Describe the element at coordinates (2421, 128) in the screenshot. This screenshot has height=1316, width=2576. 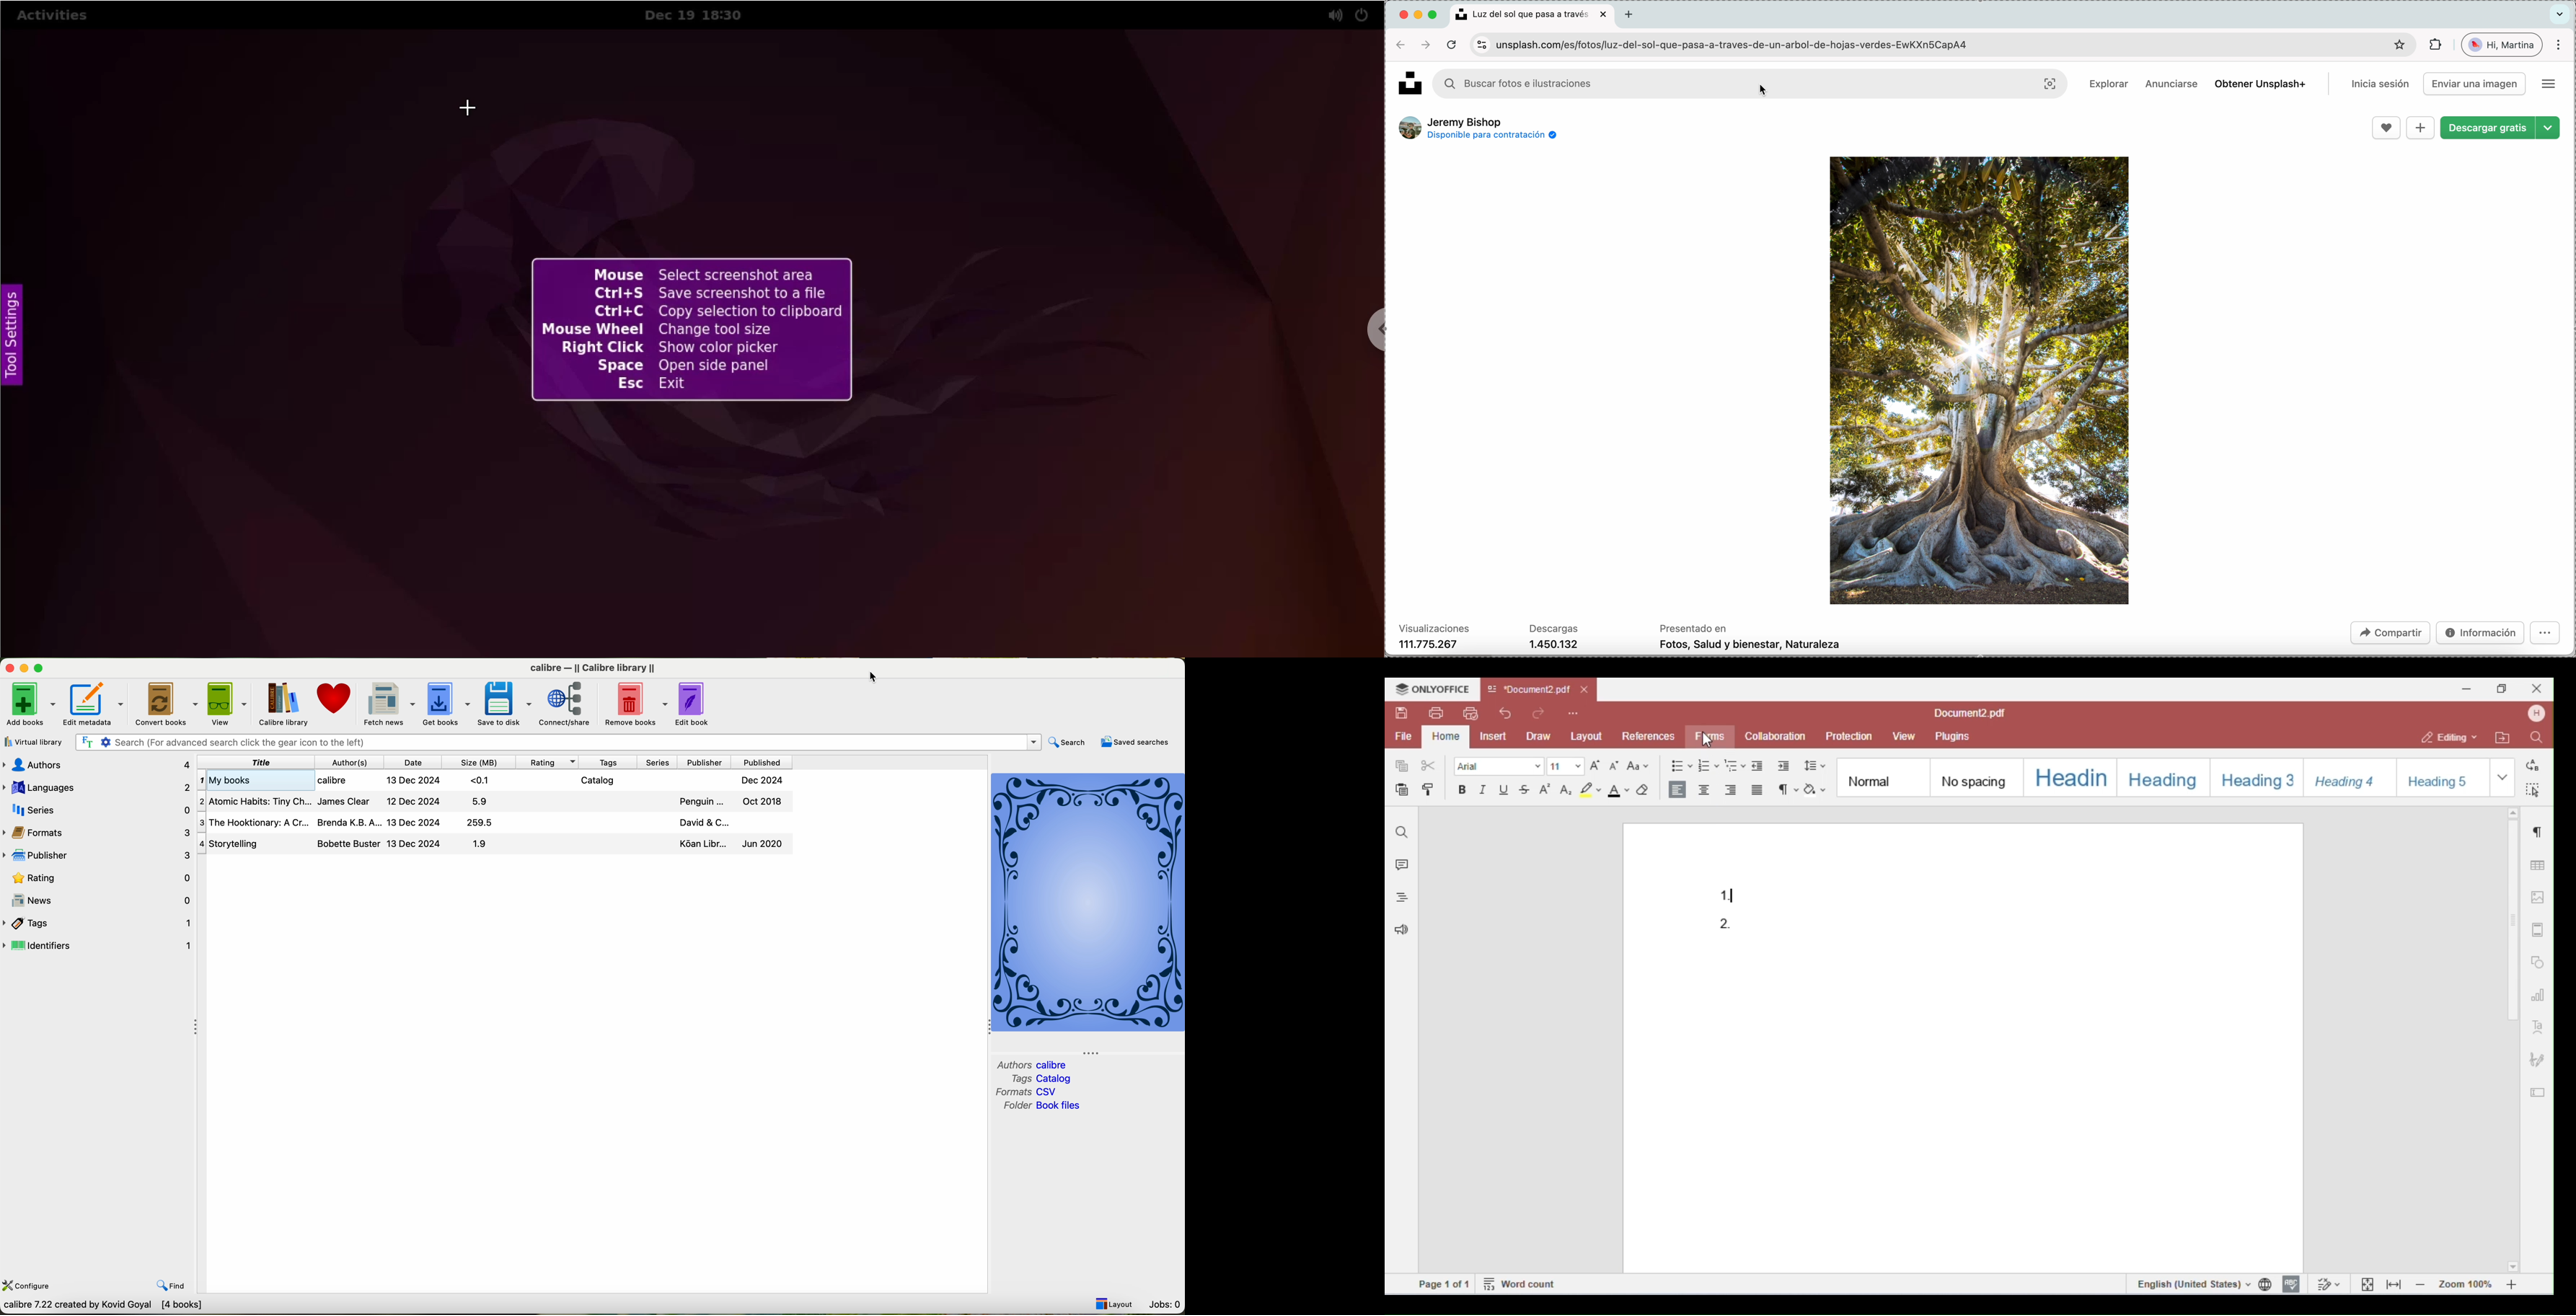
I see `add your library` at that location.